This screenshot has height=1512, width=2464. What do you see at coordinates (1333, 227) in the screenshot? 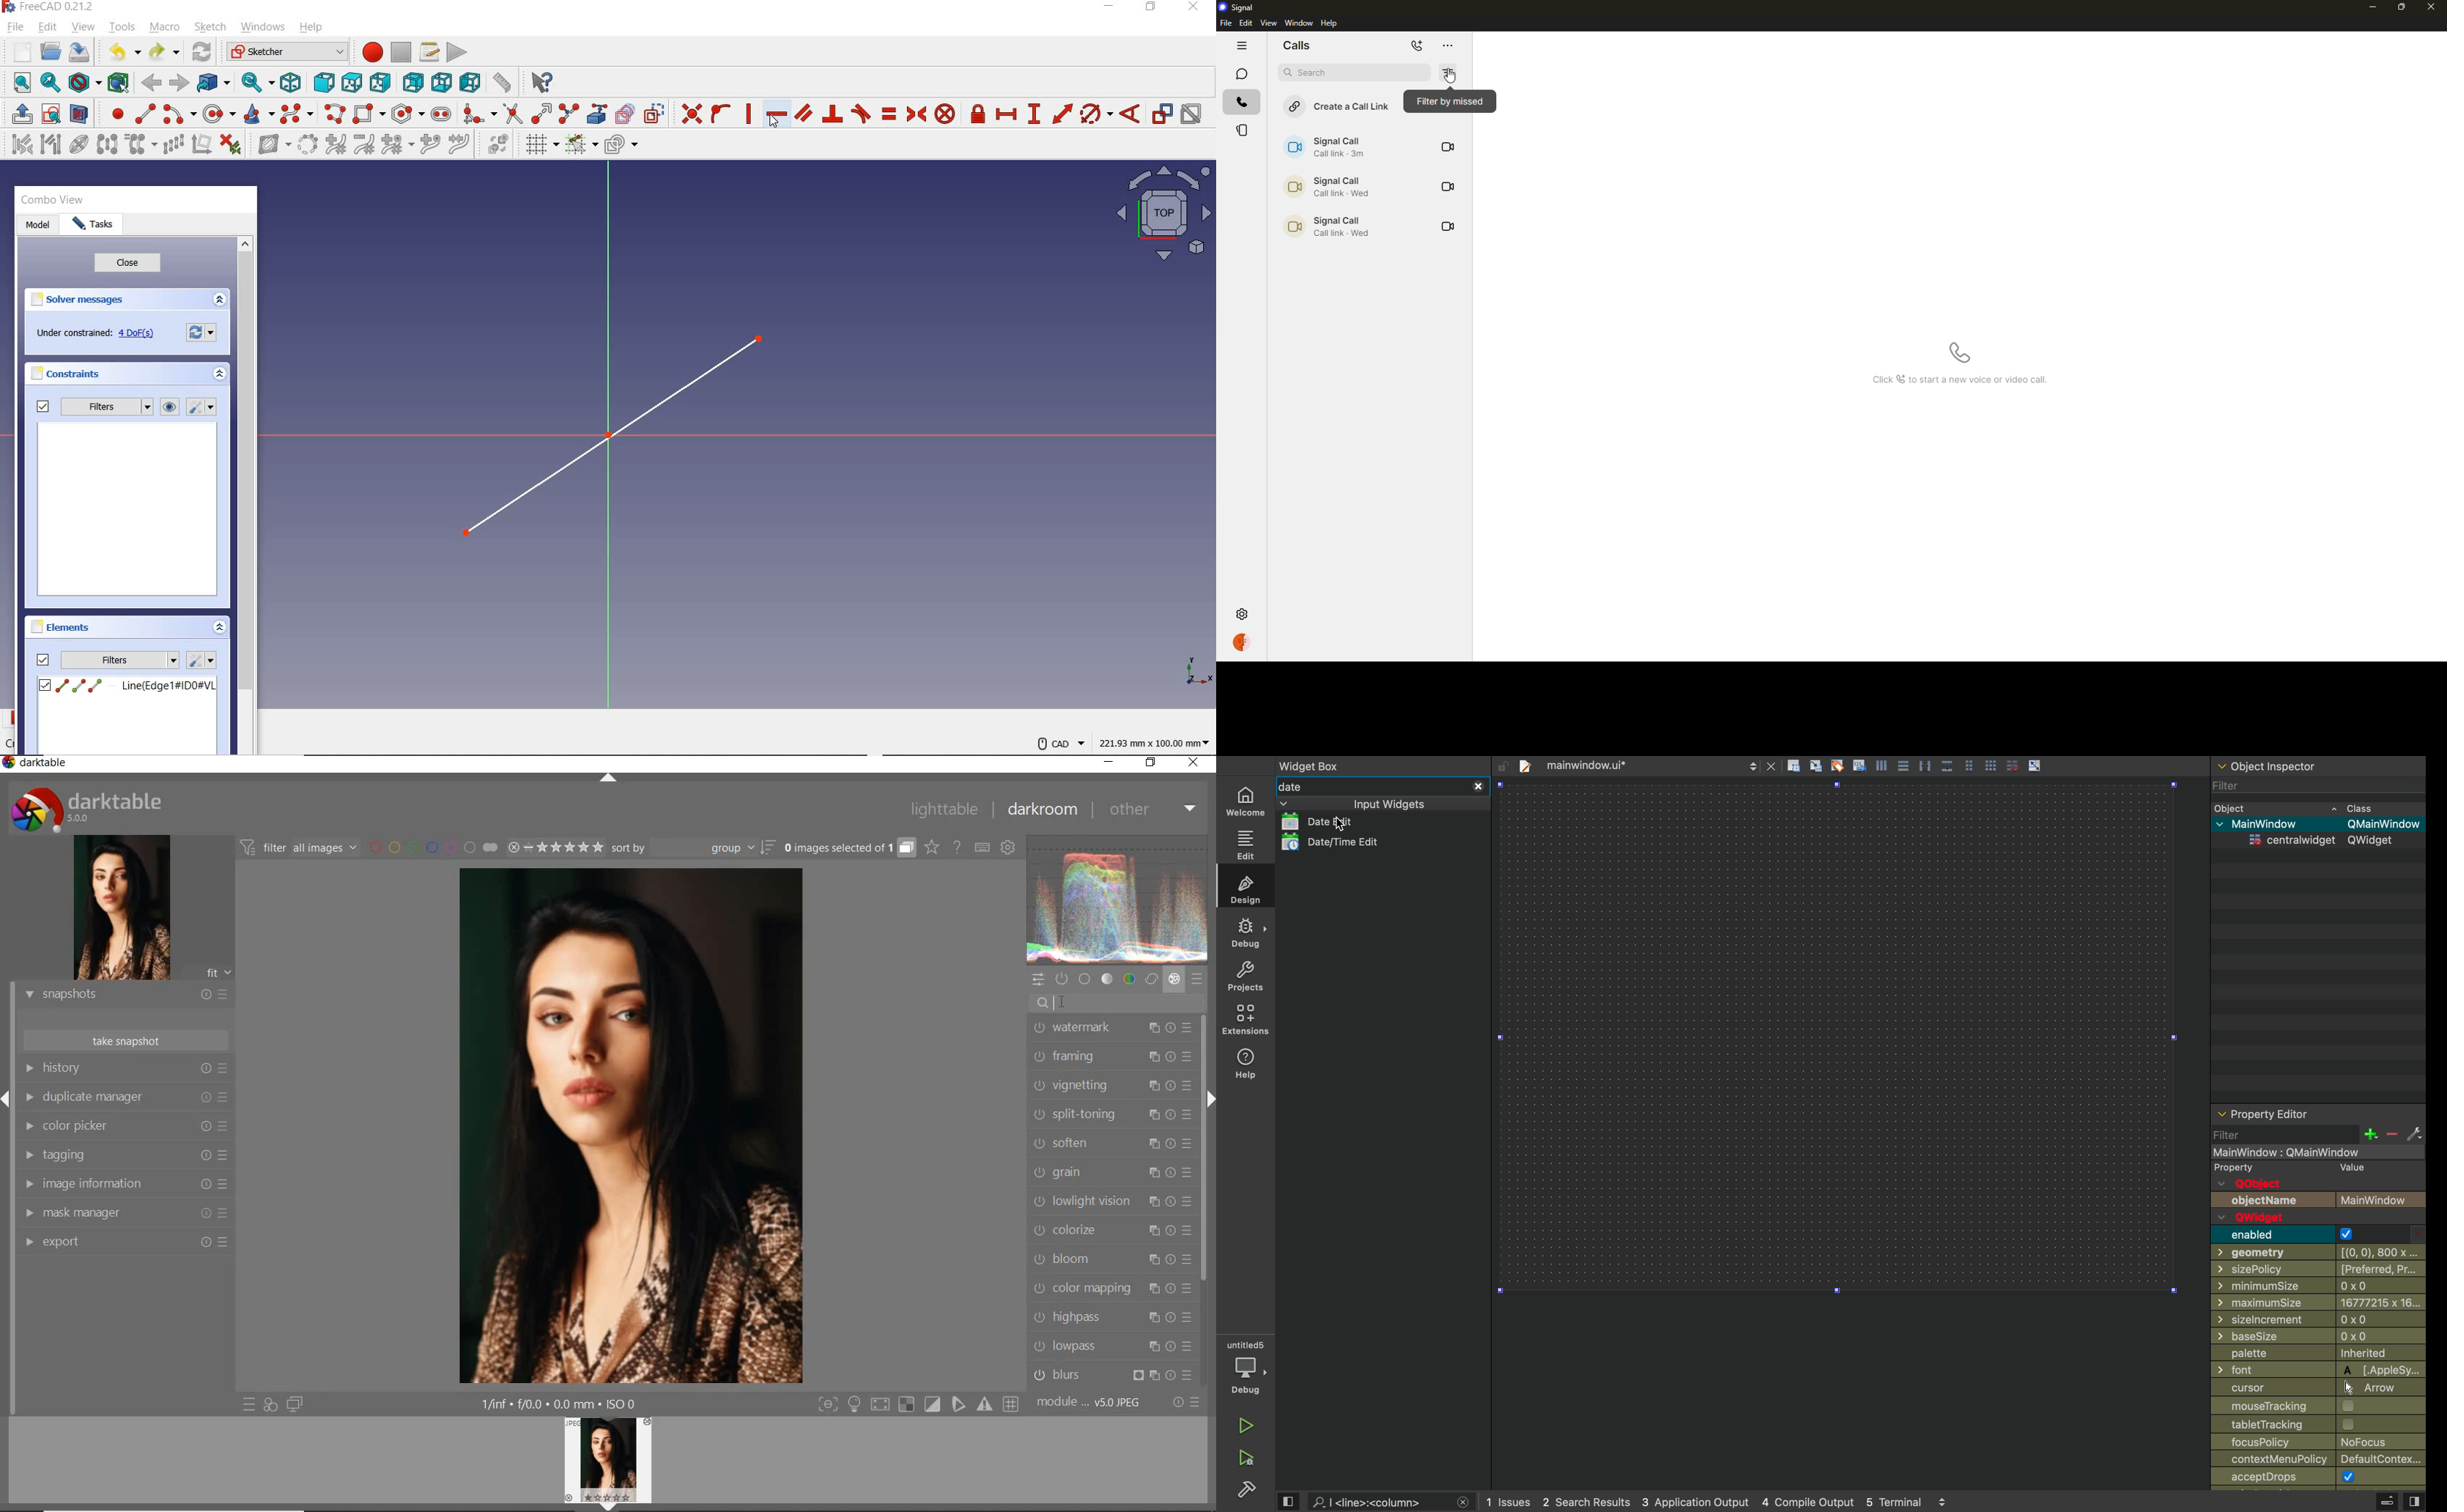
I see `call link` at bounding box center [1333, 227].